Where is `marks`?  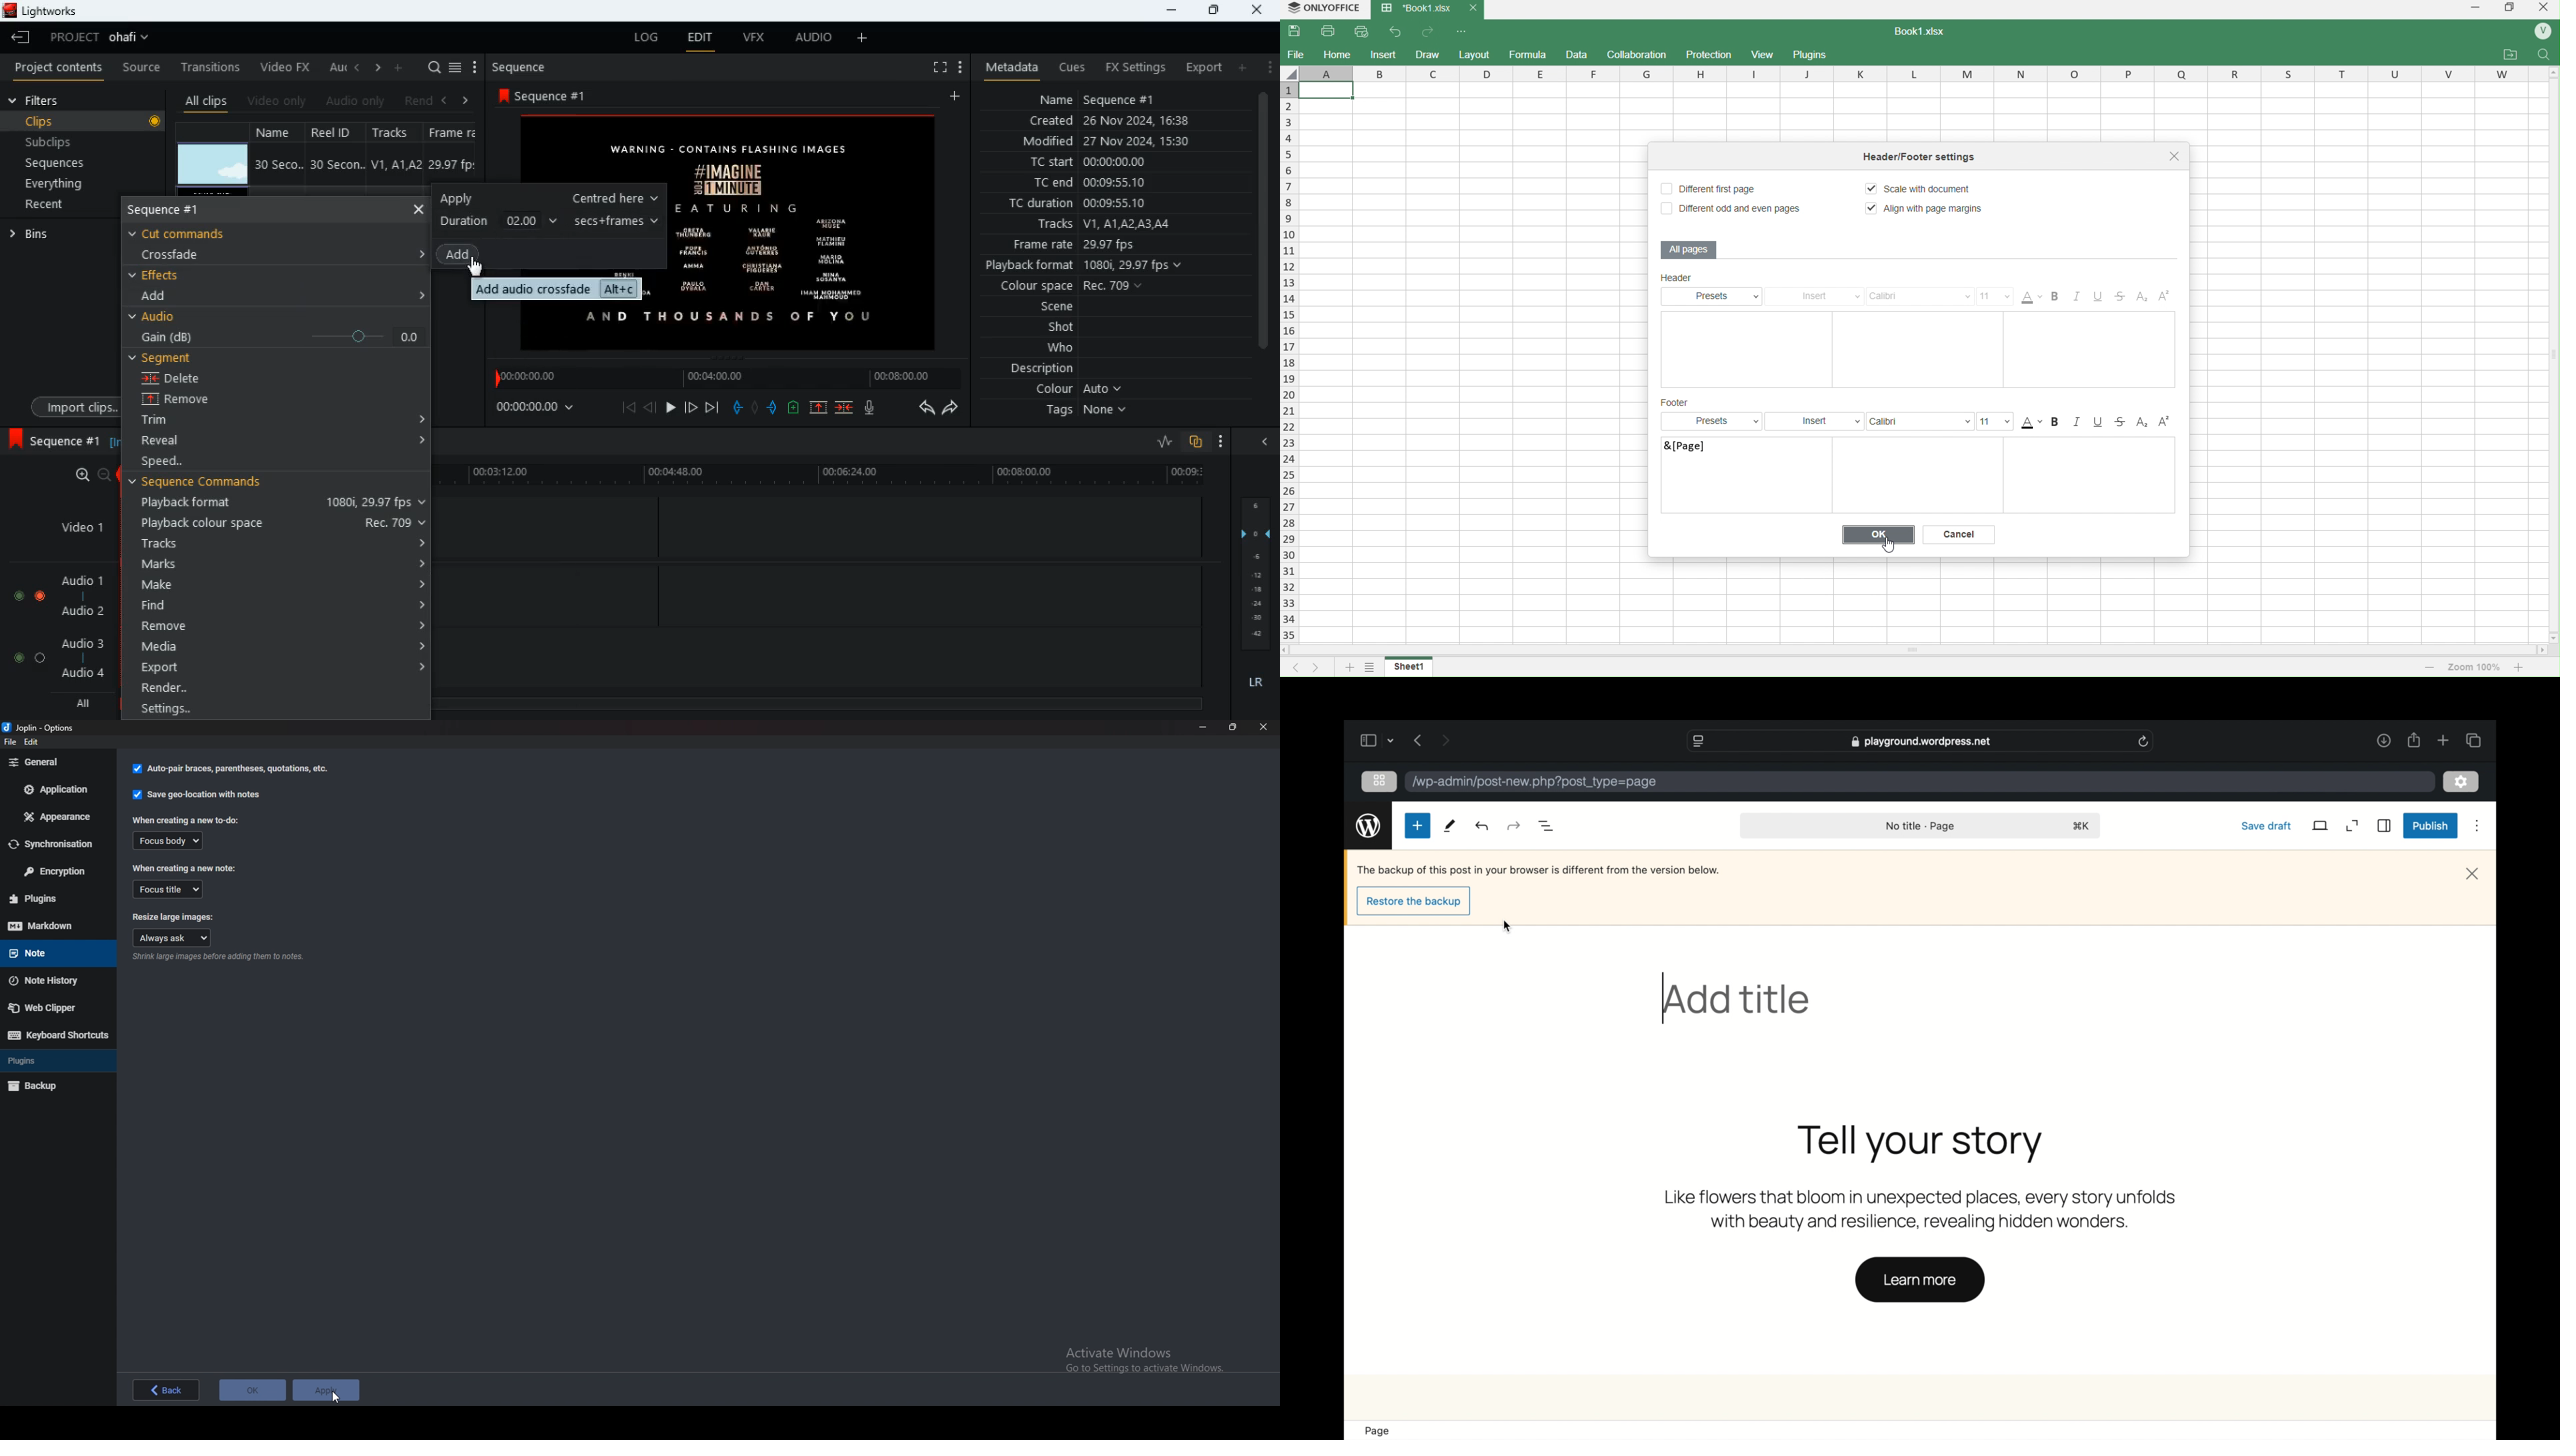
marks is located at coordinates (283, 564).